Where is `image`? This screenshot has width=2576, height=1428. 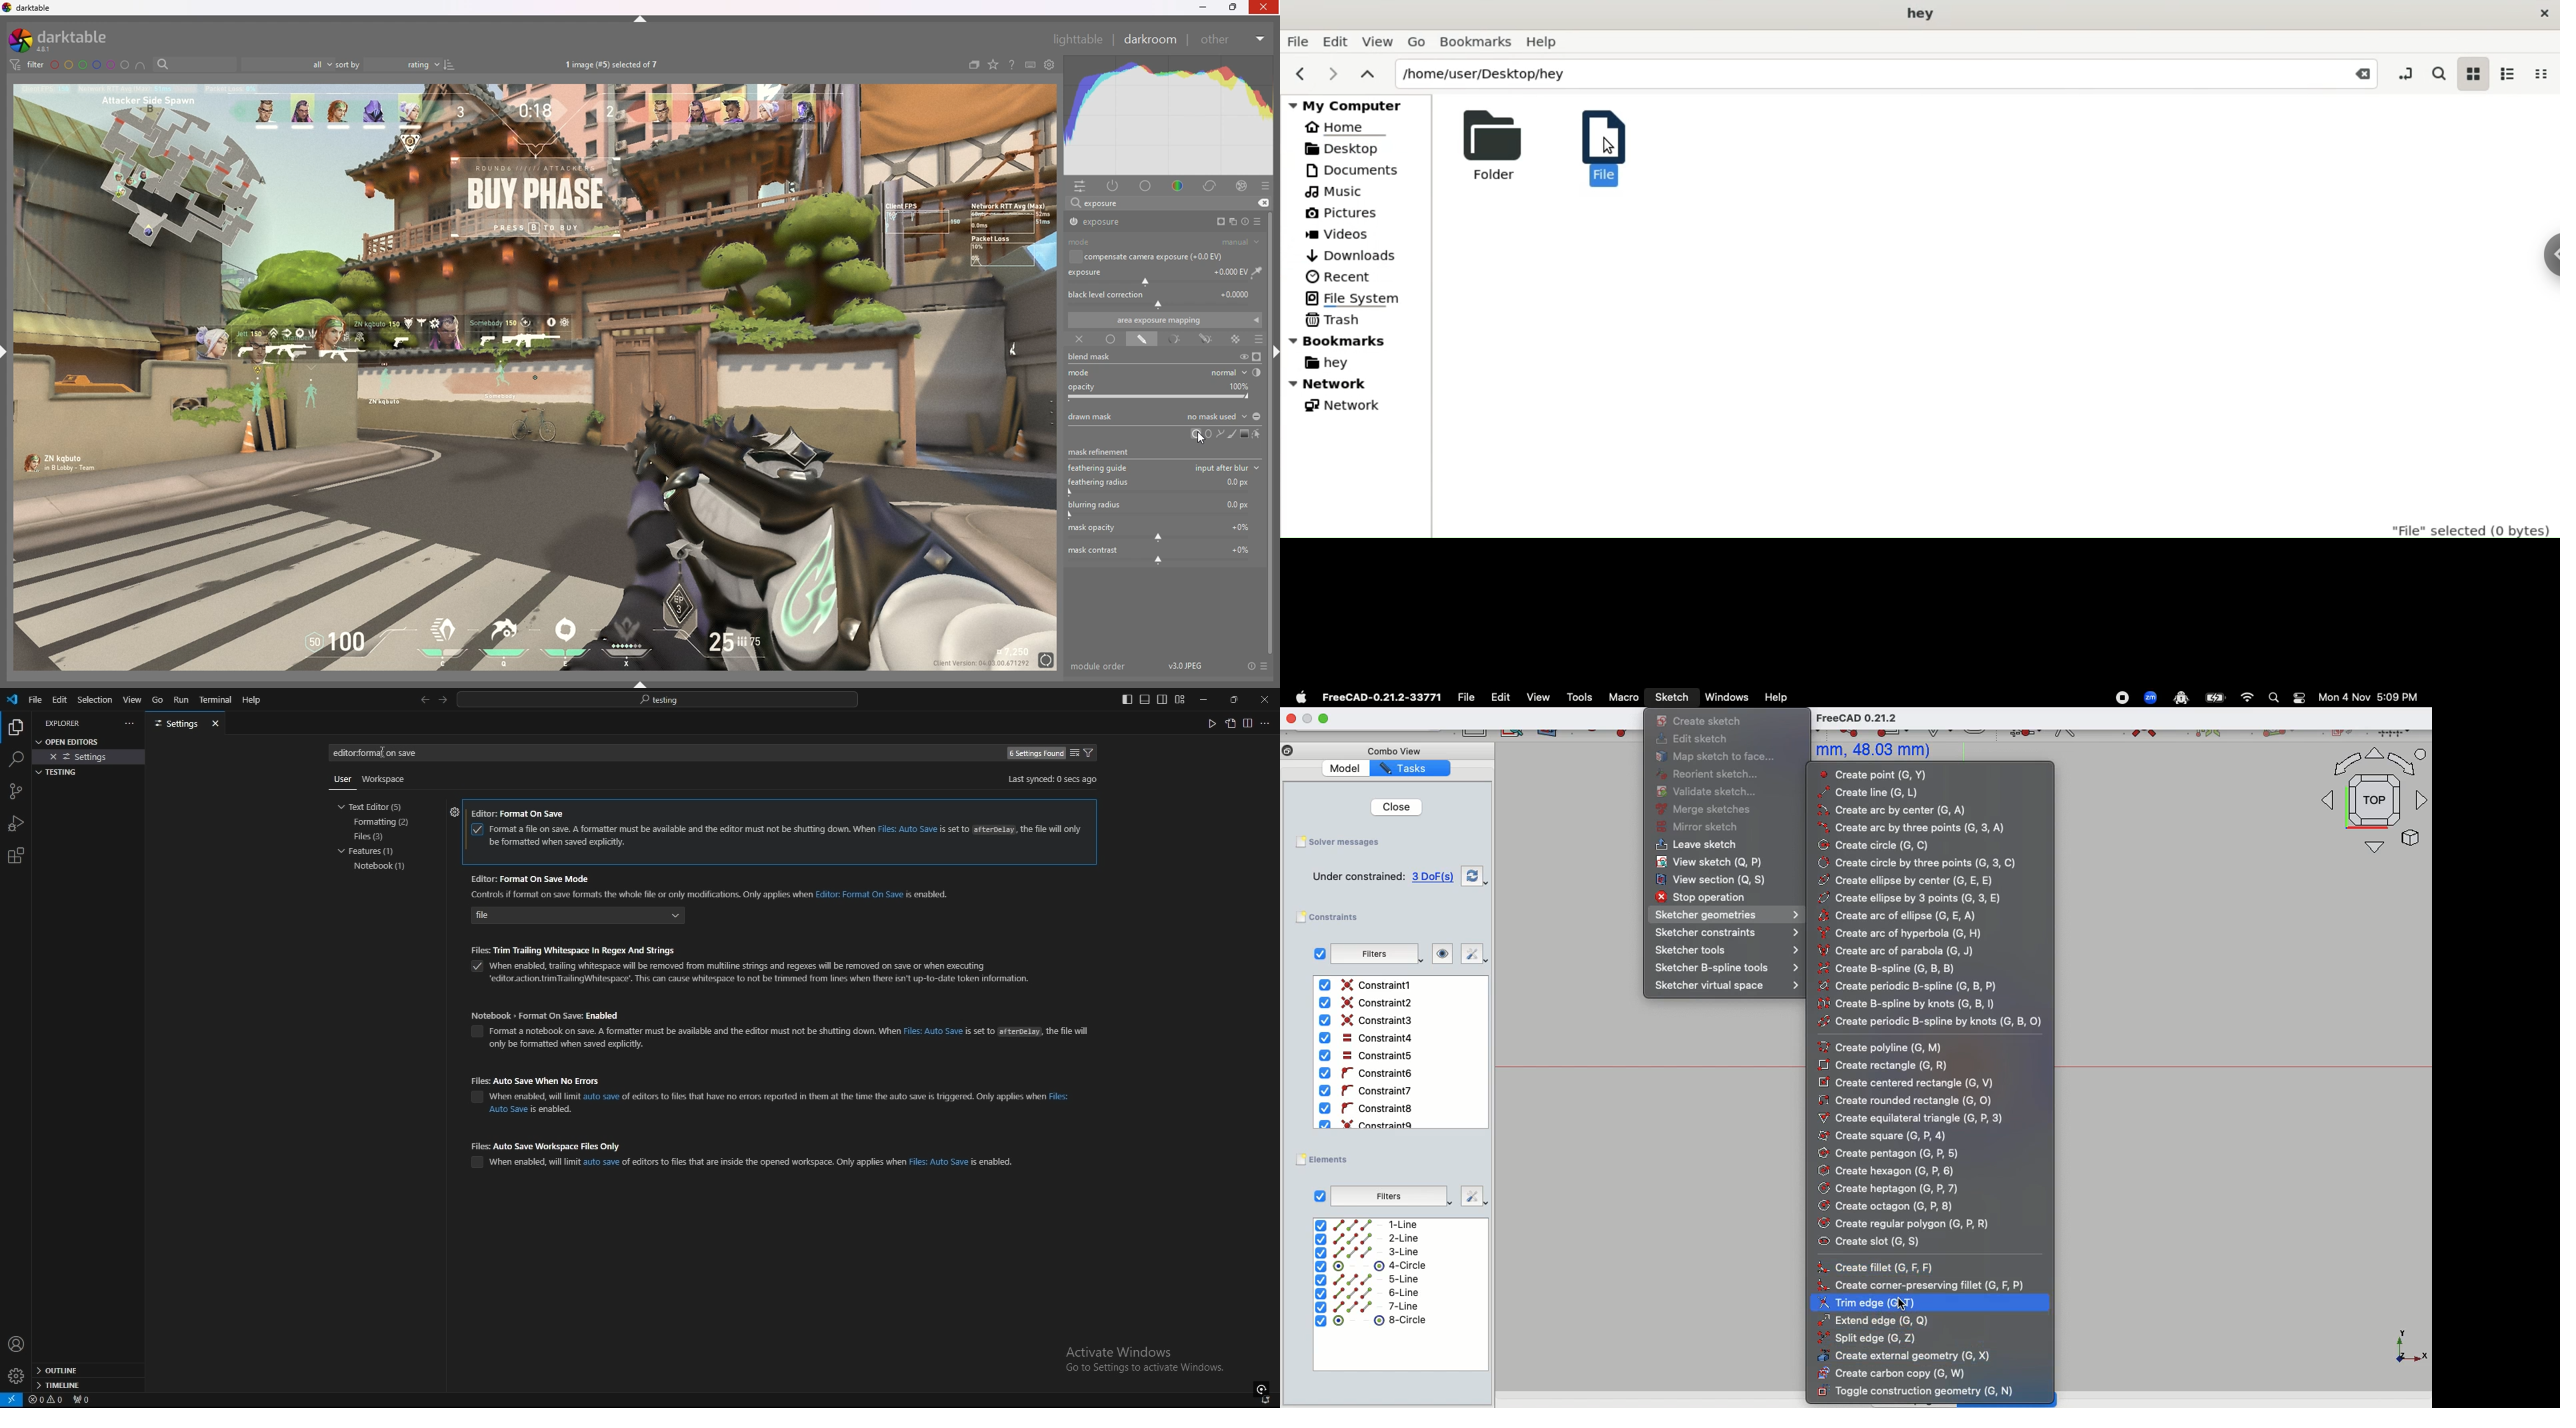
image is located at coordinates (537, 377).